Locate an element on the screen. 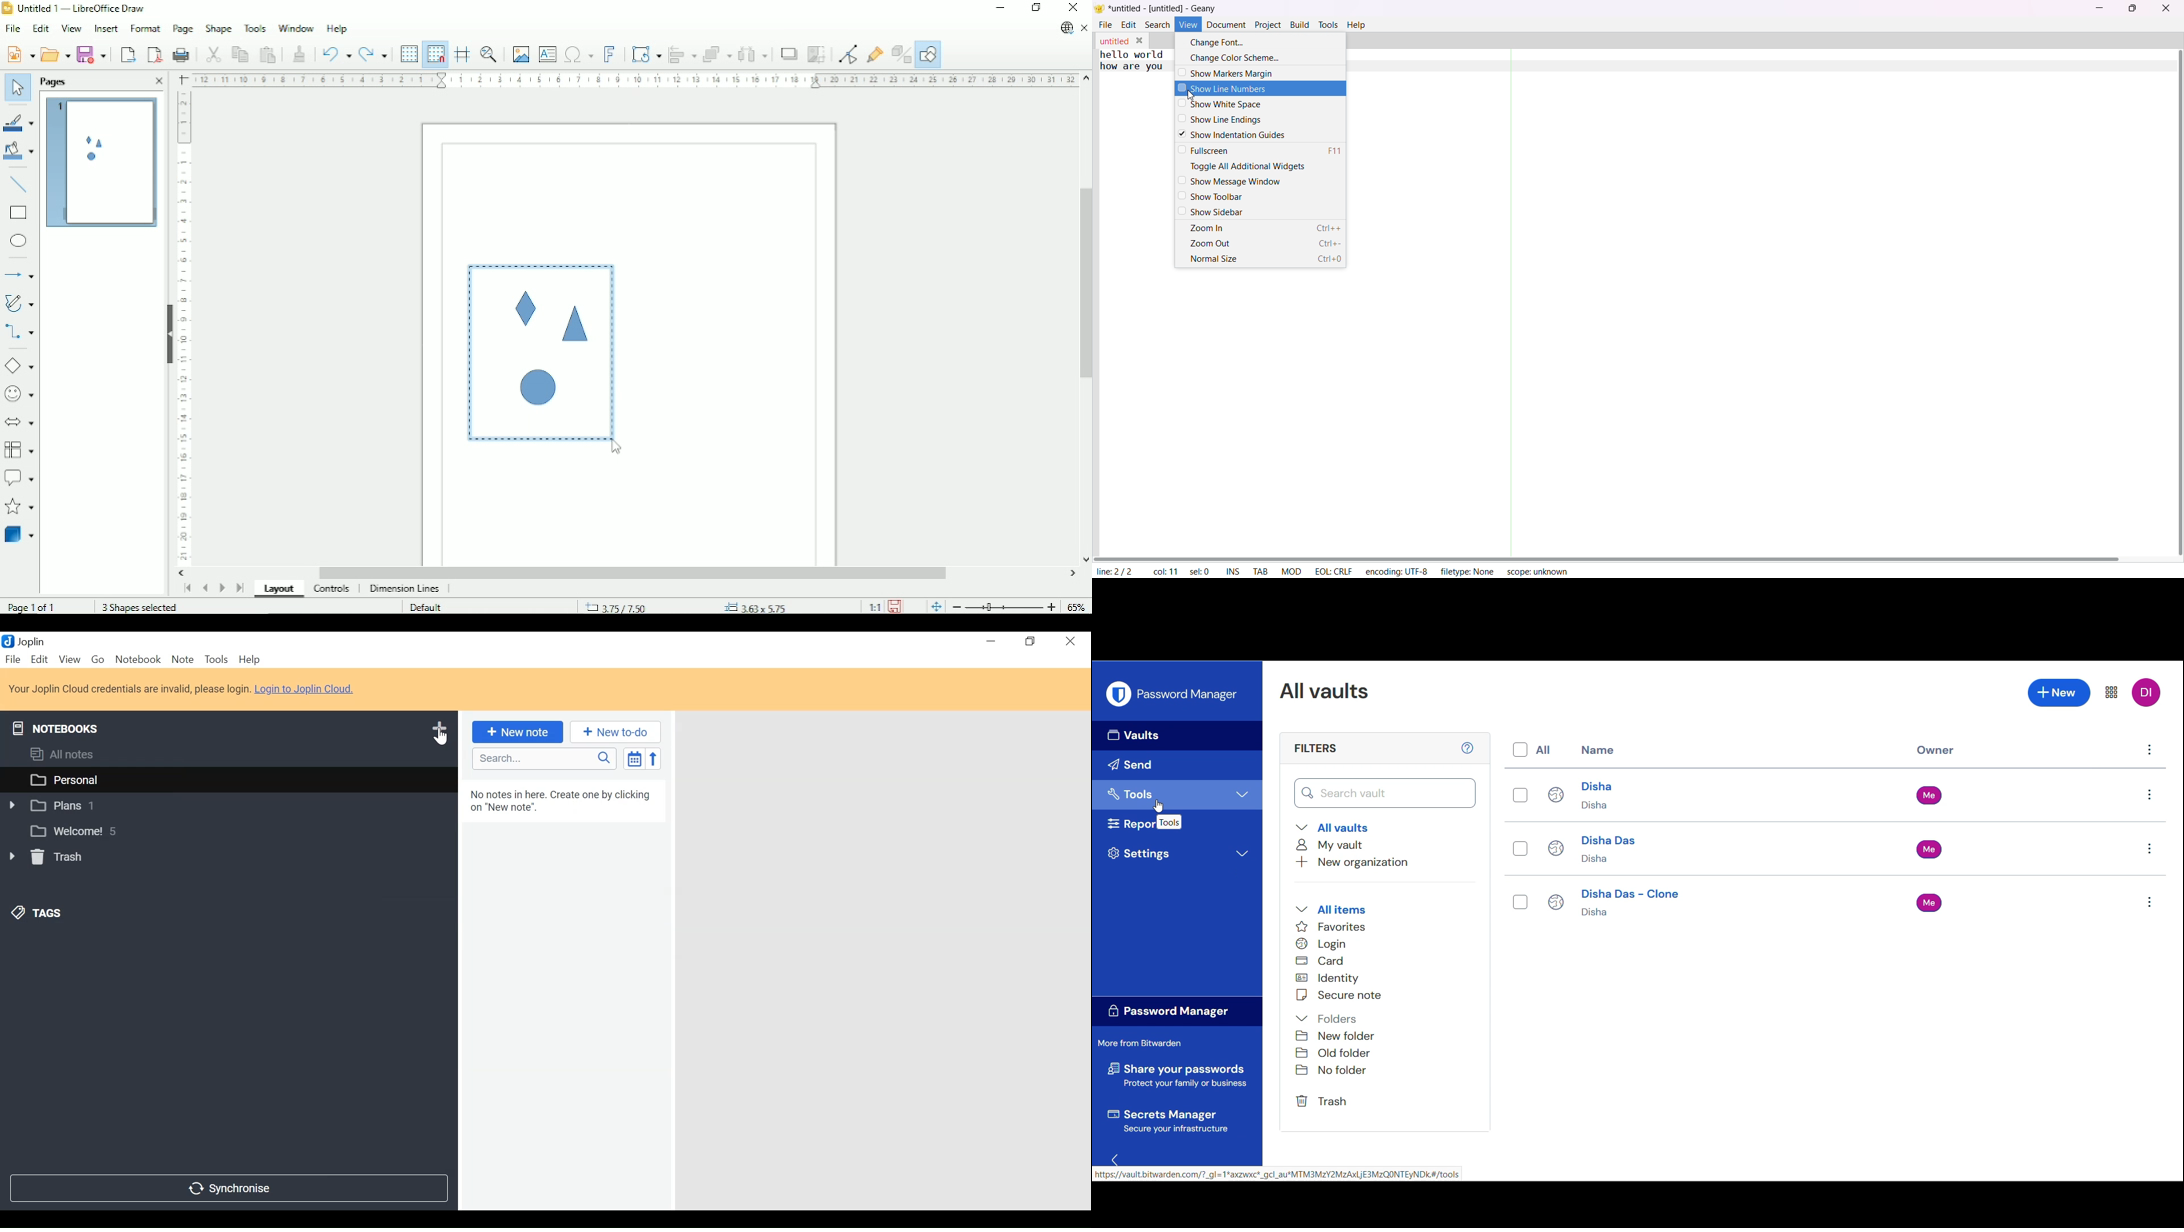 The width and height of the screenshot is (2184, 1232). close is located at coordinates (1071, 642).